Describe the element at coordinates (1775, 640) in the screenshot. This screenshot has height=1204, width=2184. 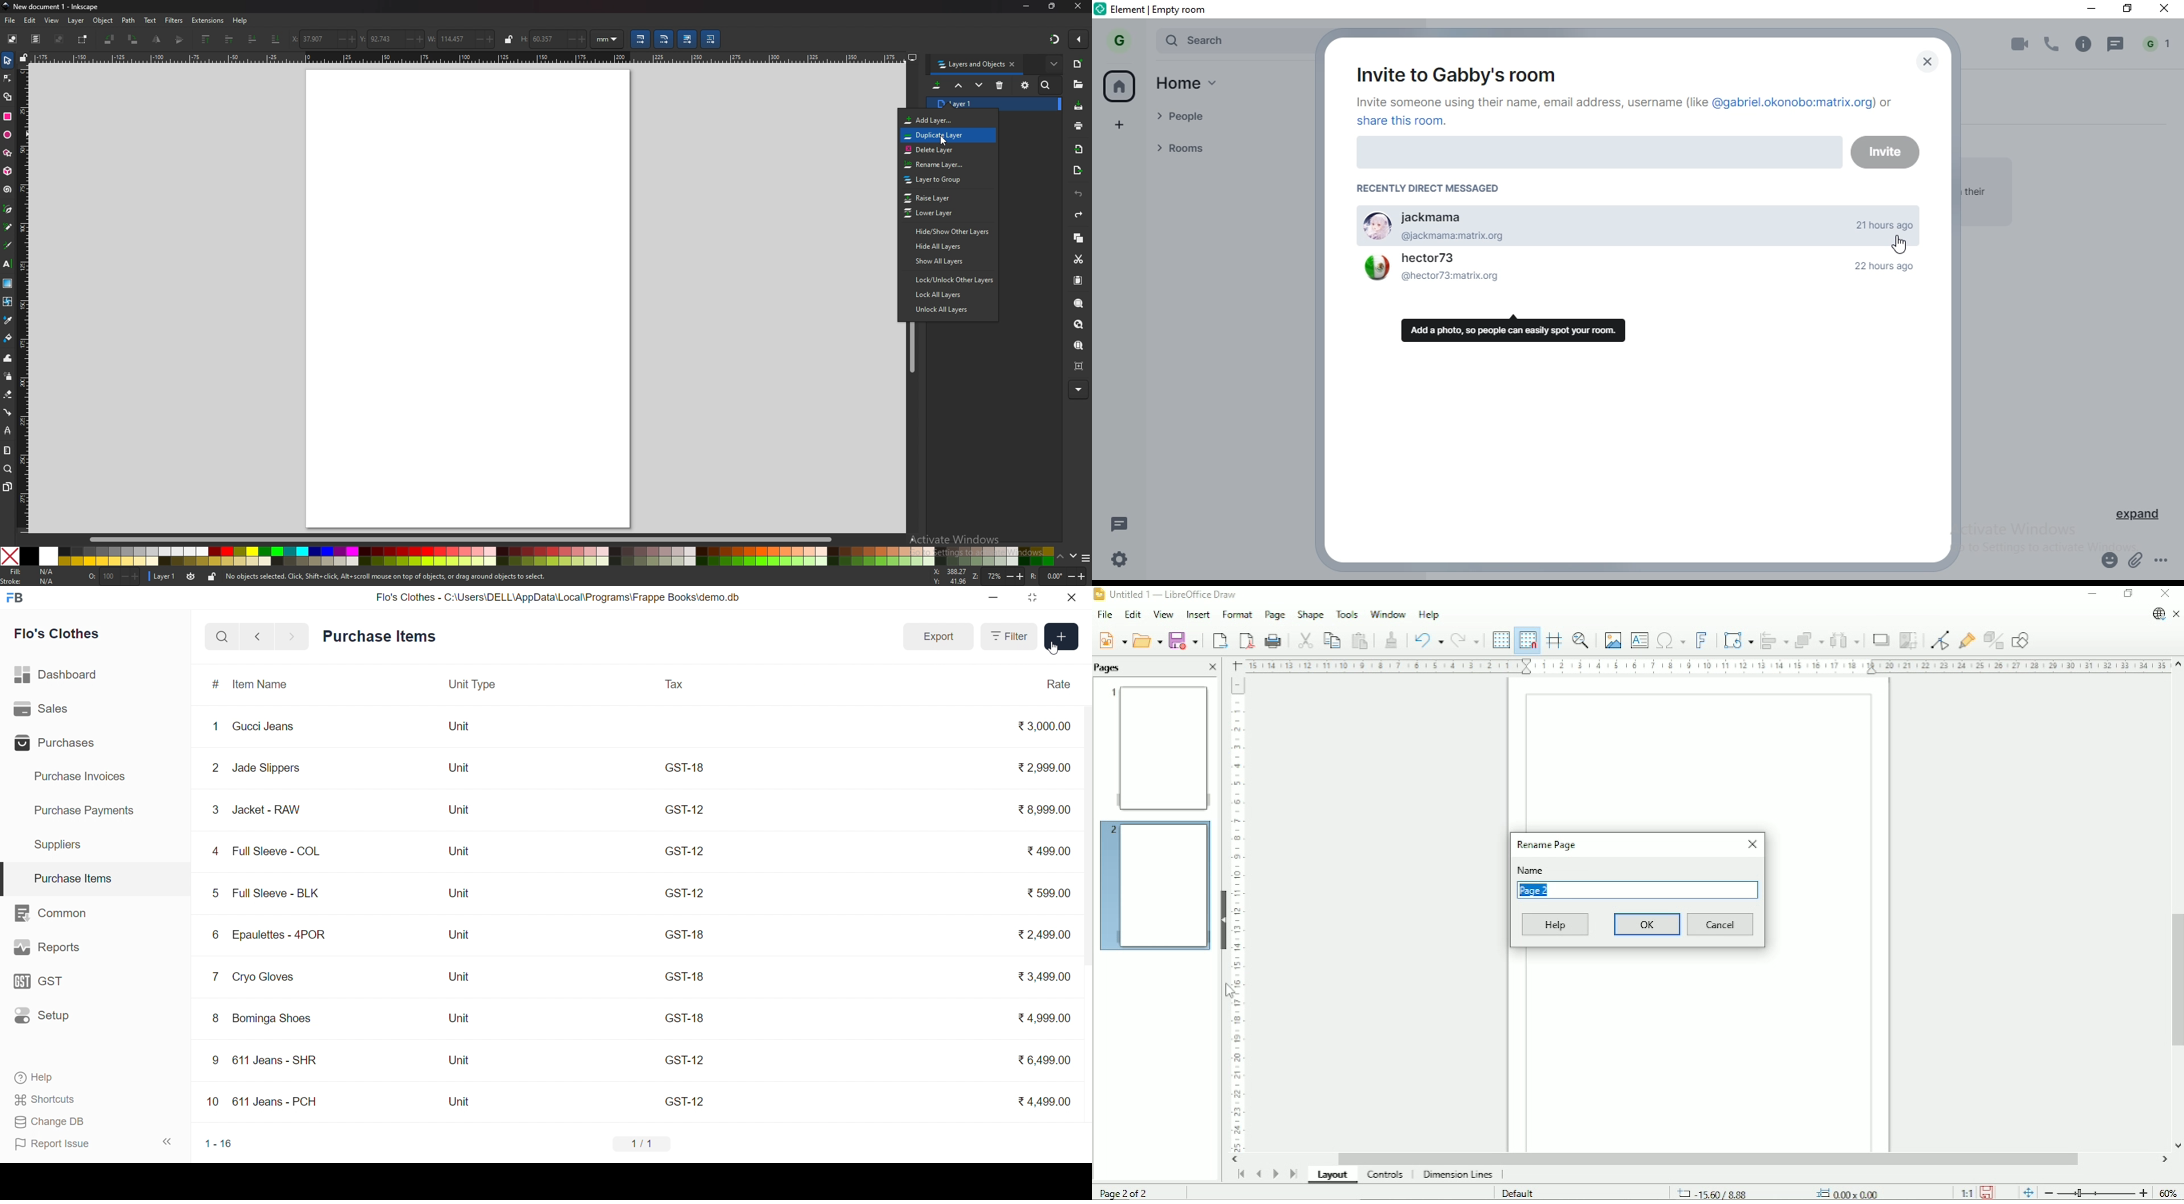
I see `Align objects` at that location.